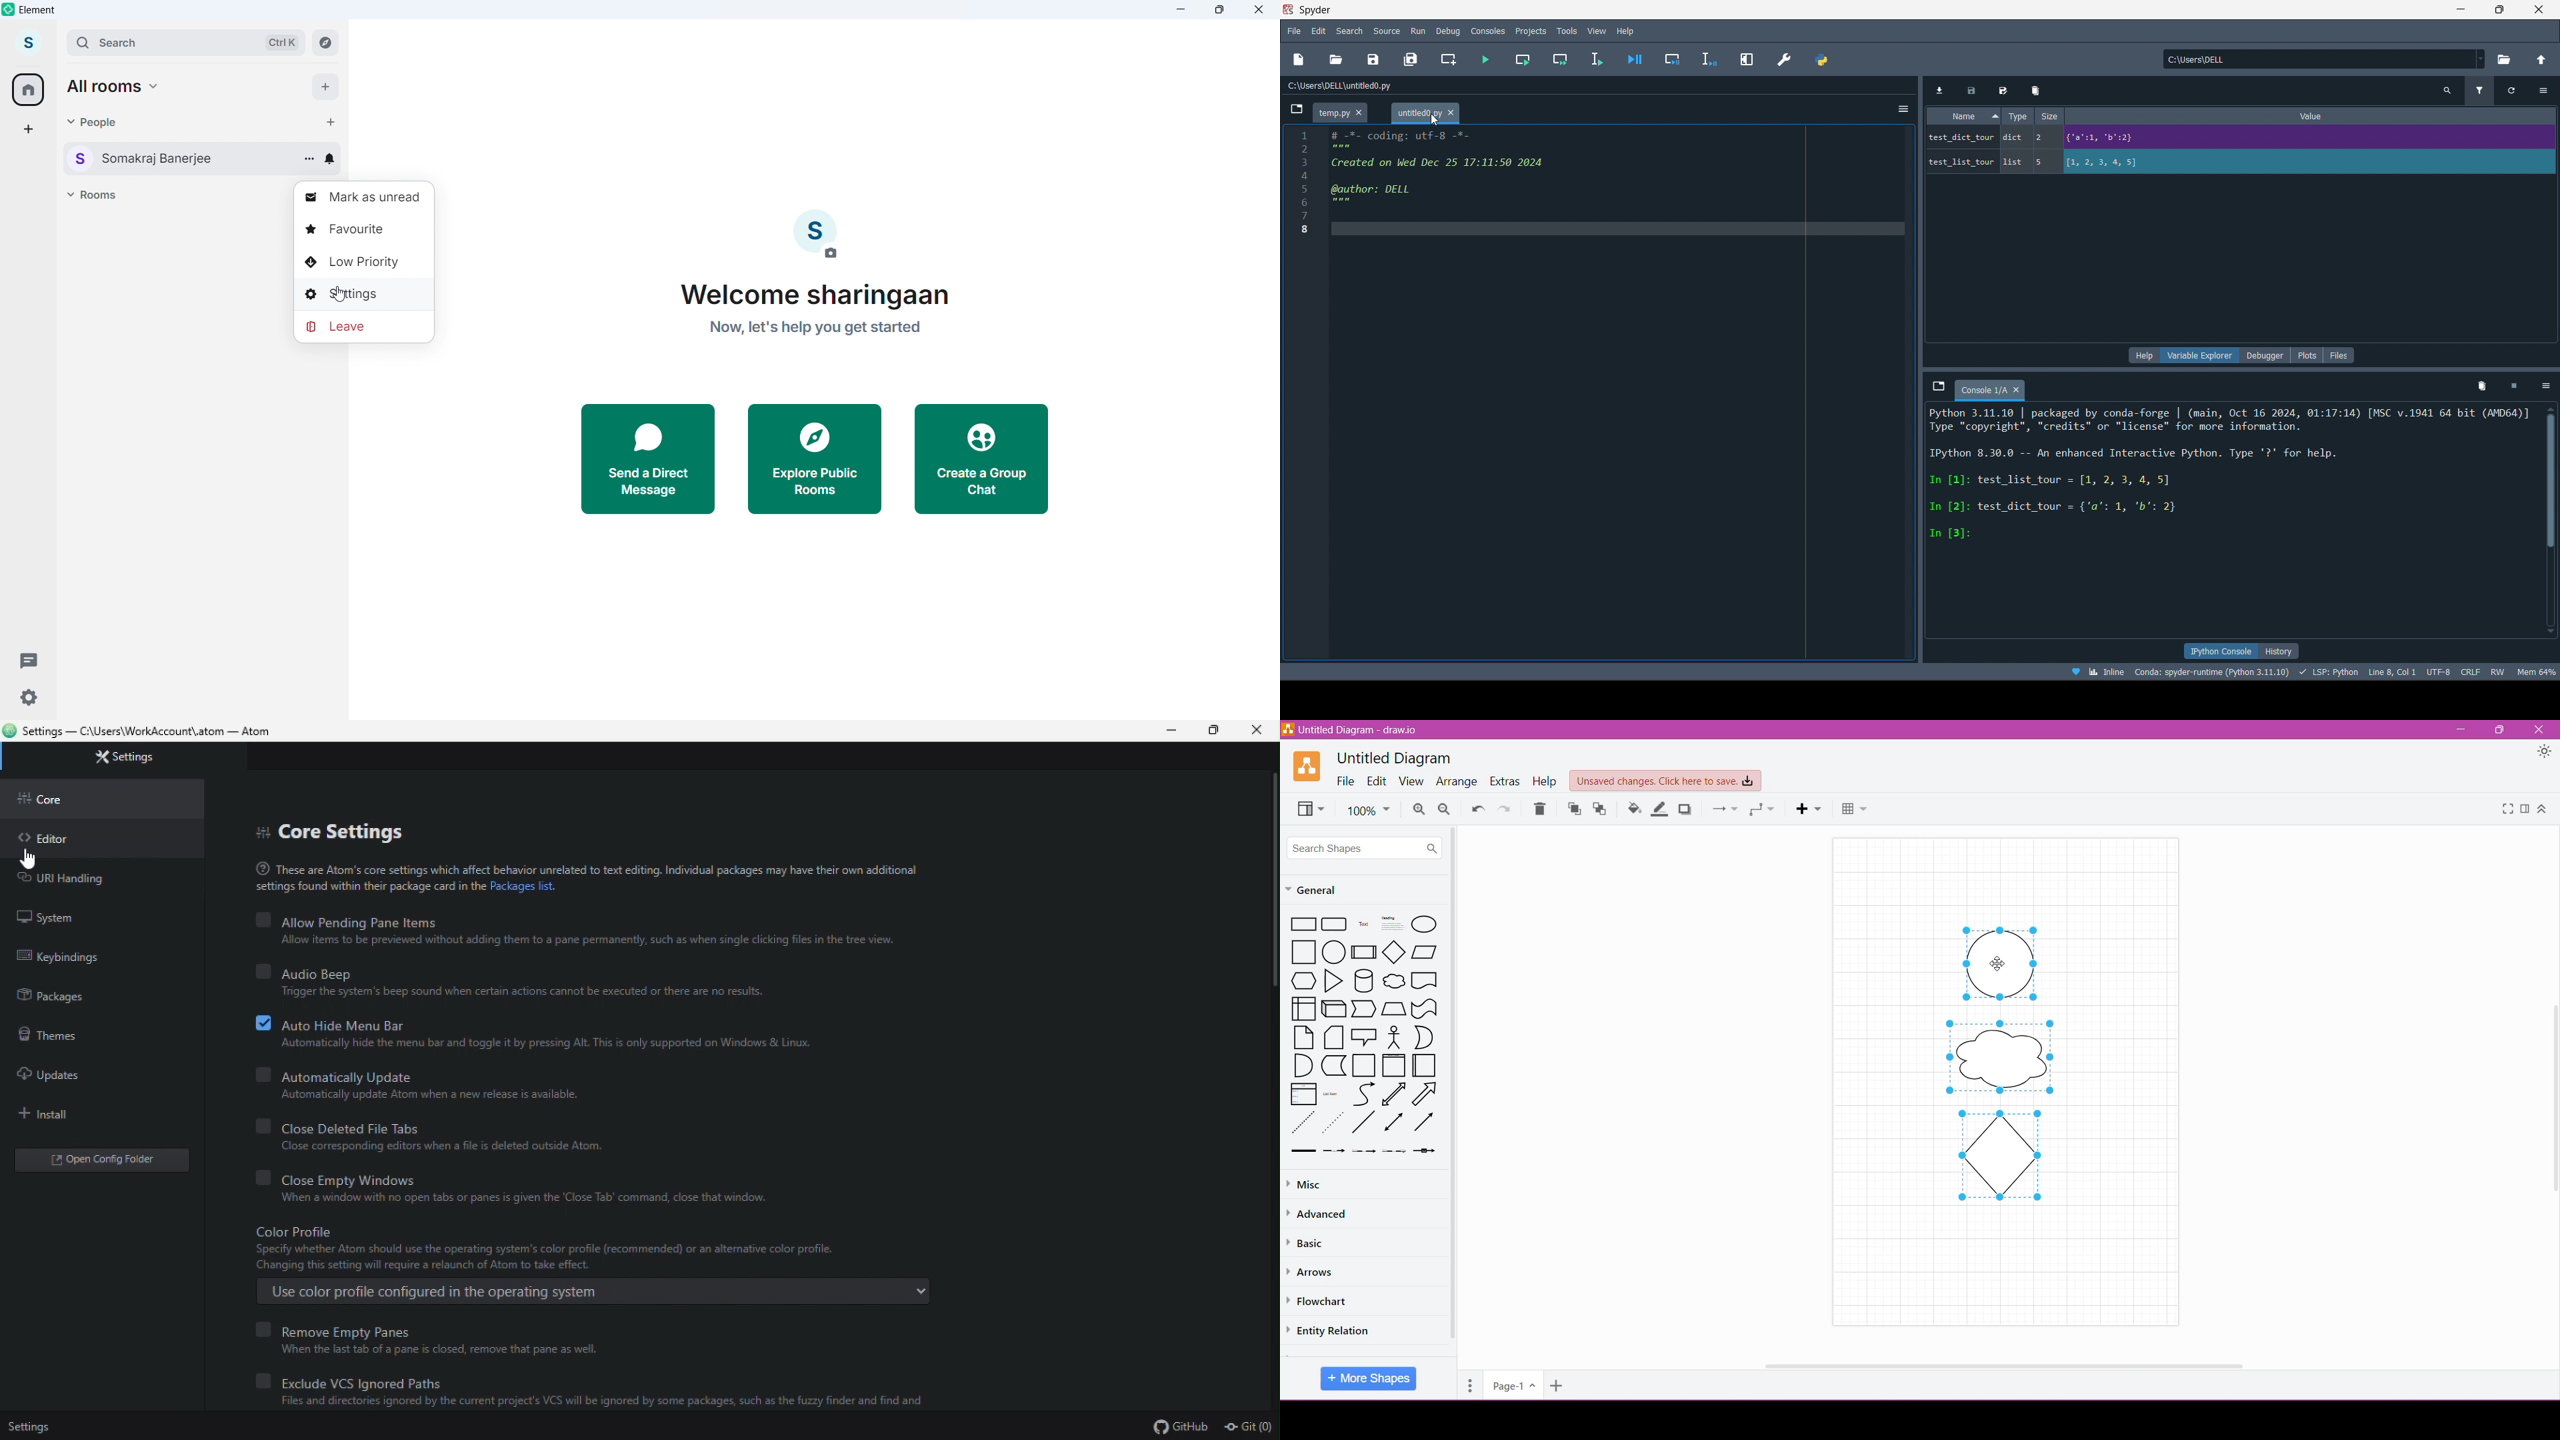  Describe the element at coordinates (1826, 59) in the screenshot. I see `path manager` at that location.